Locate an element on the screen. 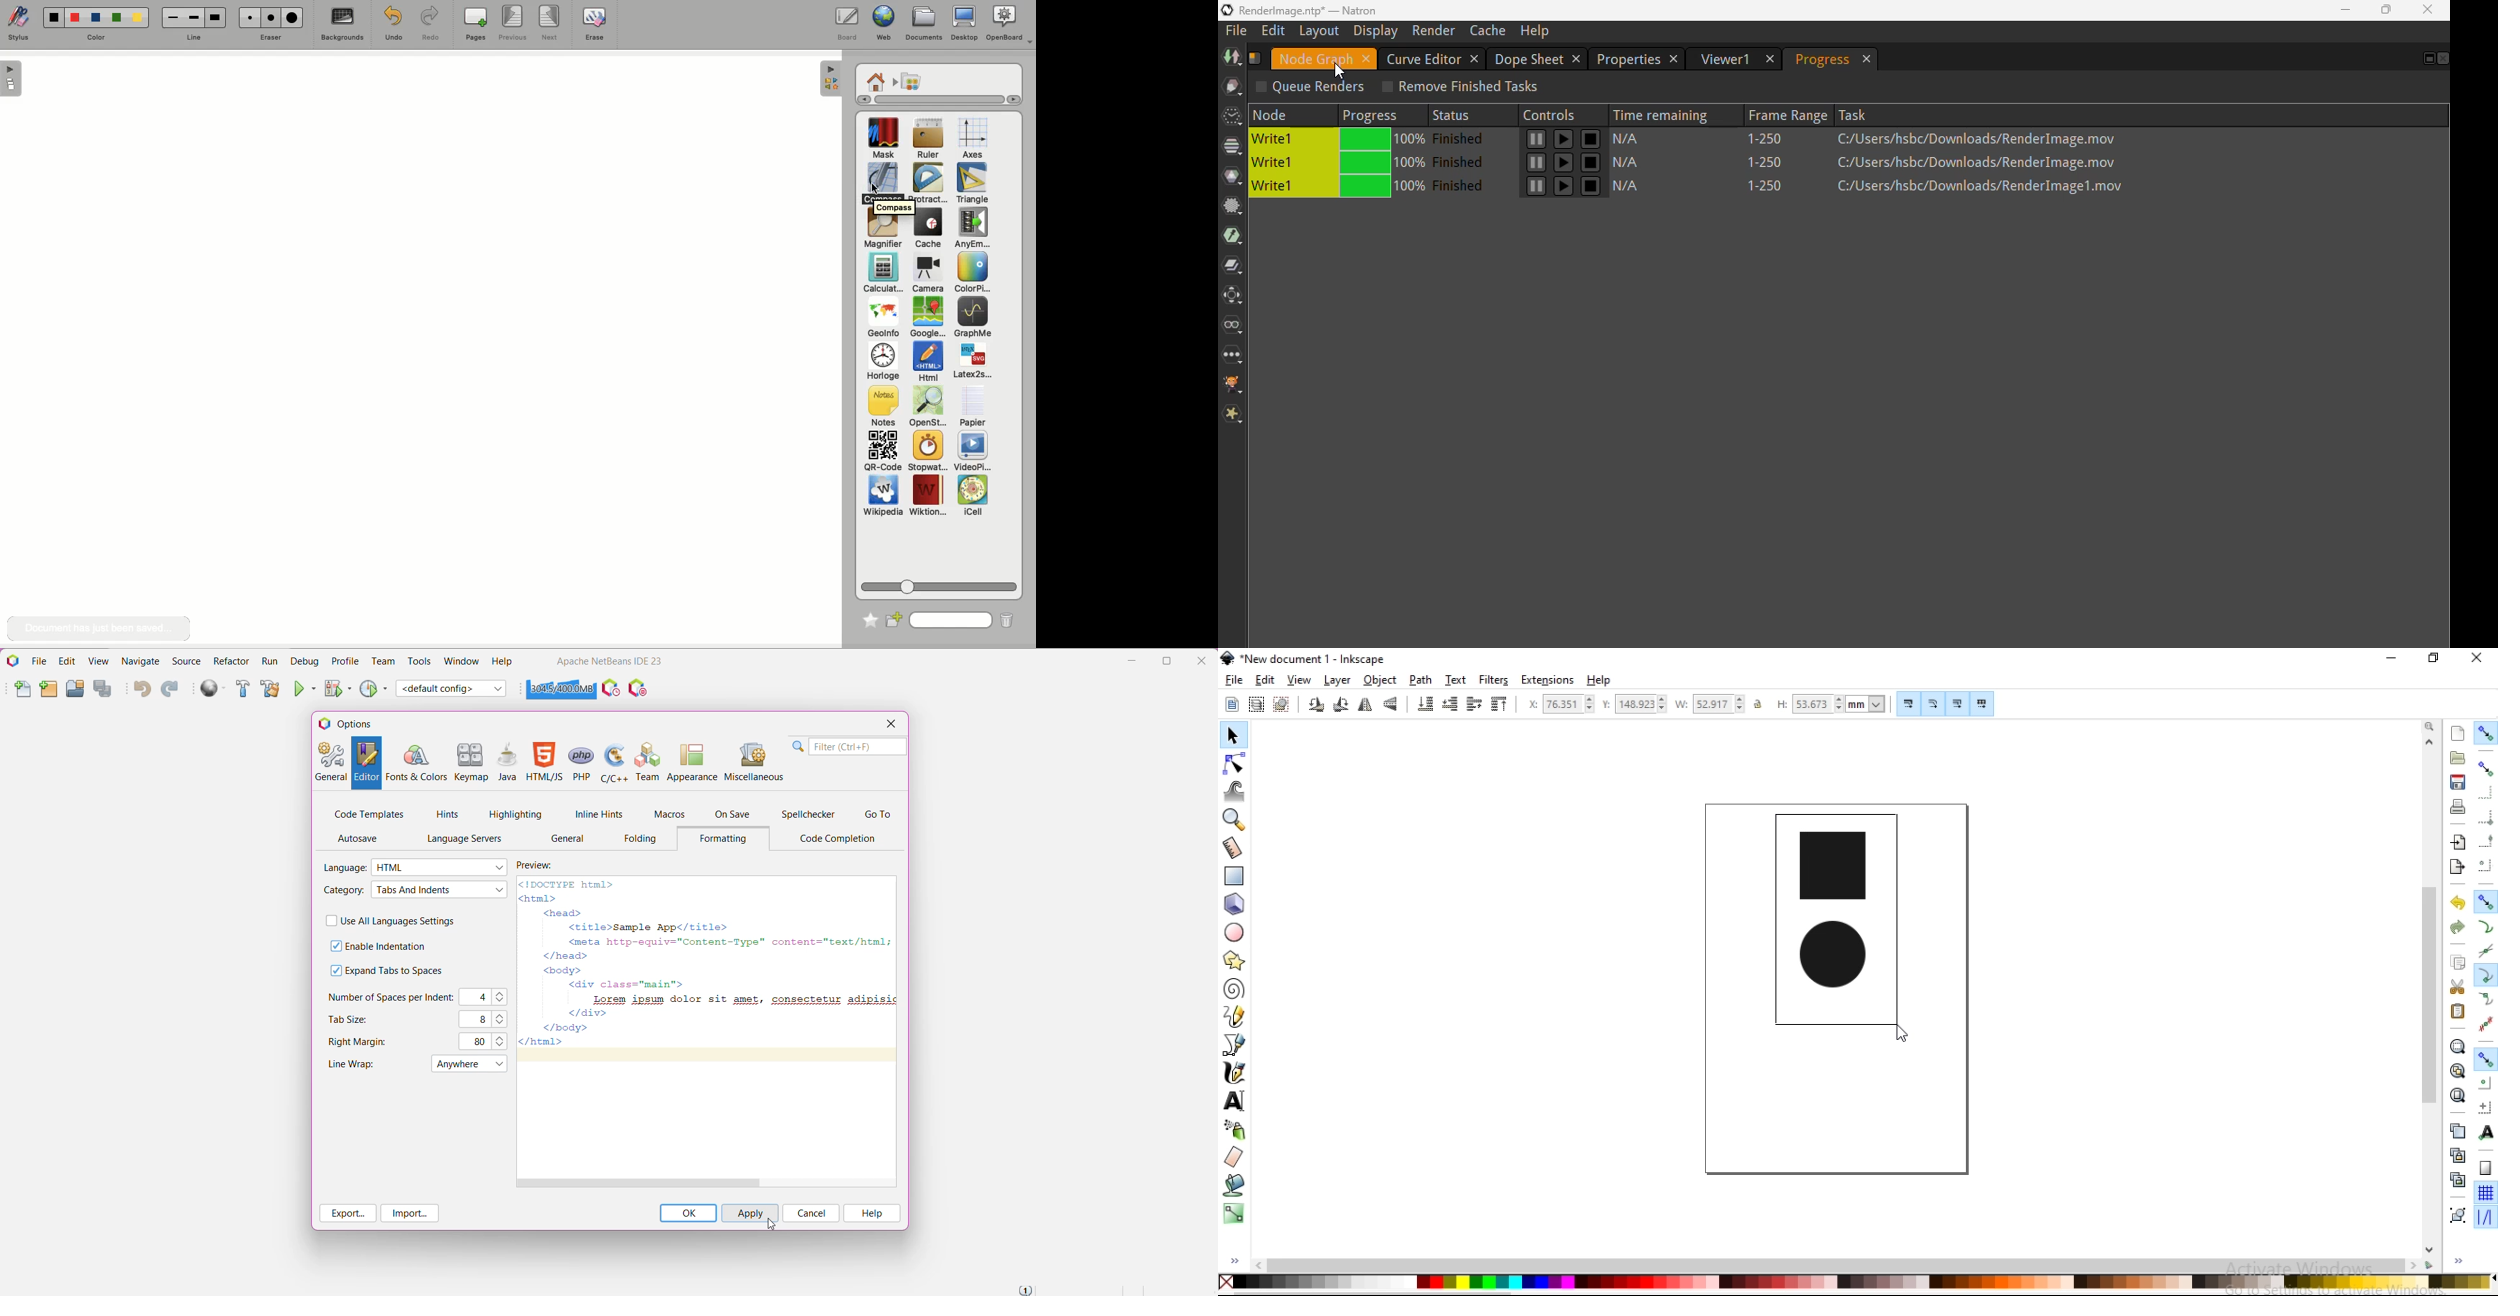 The height and width of the screenshot is (1316, 2520). snap to path intersections is located at coordinates (2484, 949).